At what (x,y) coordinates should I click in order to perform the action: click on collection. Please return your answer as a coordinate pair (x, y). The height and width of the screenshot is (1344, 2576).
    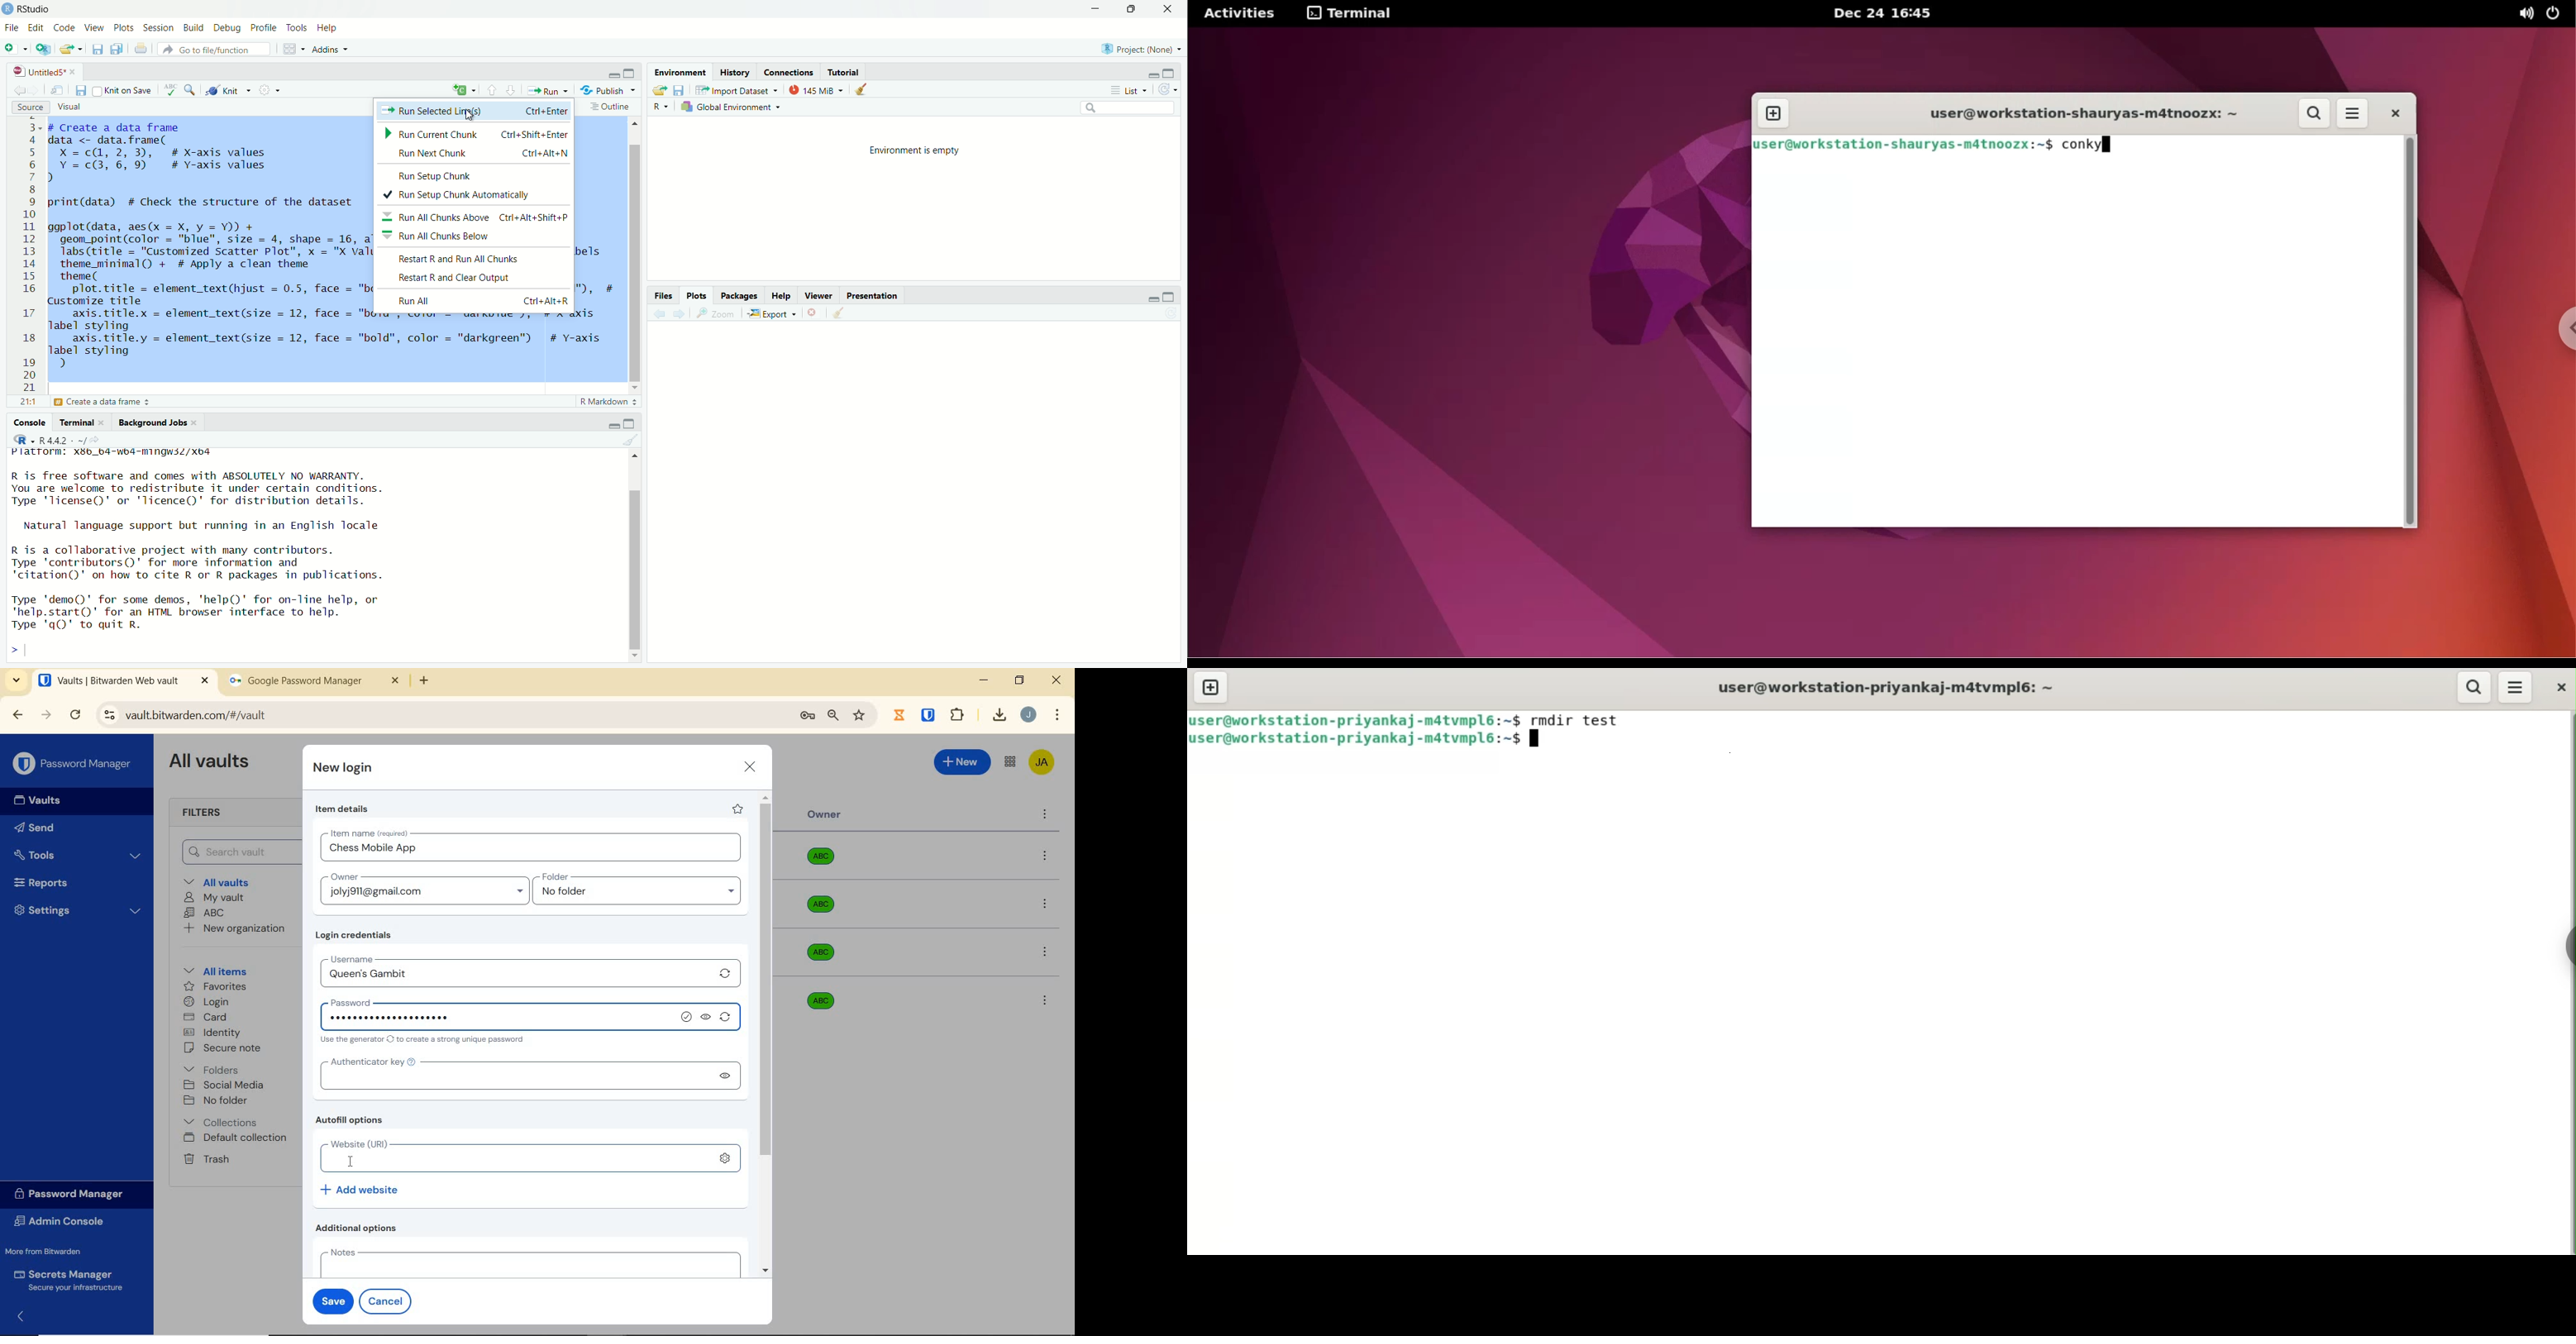
    Looking at the image, I should click on (221, 1122).